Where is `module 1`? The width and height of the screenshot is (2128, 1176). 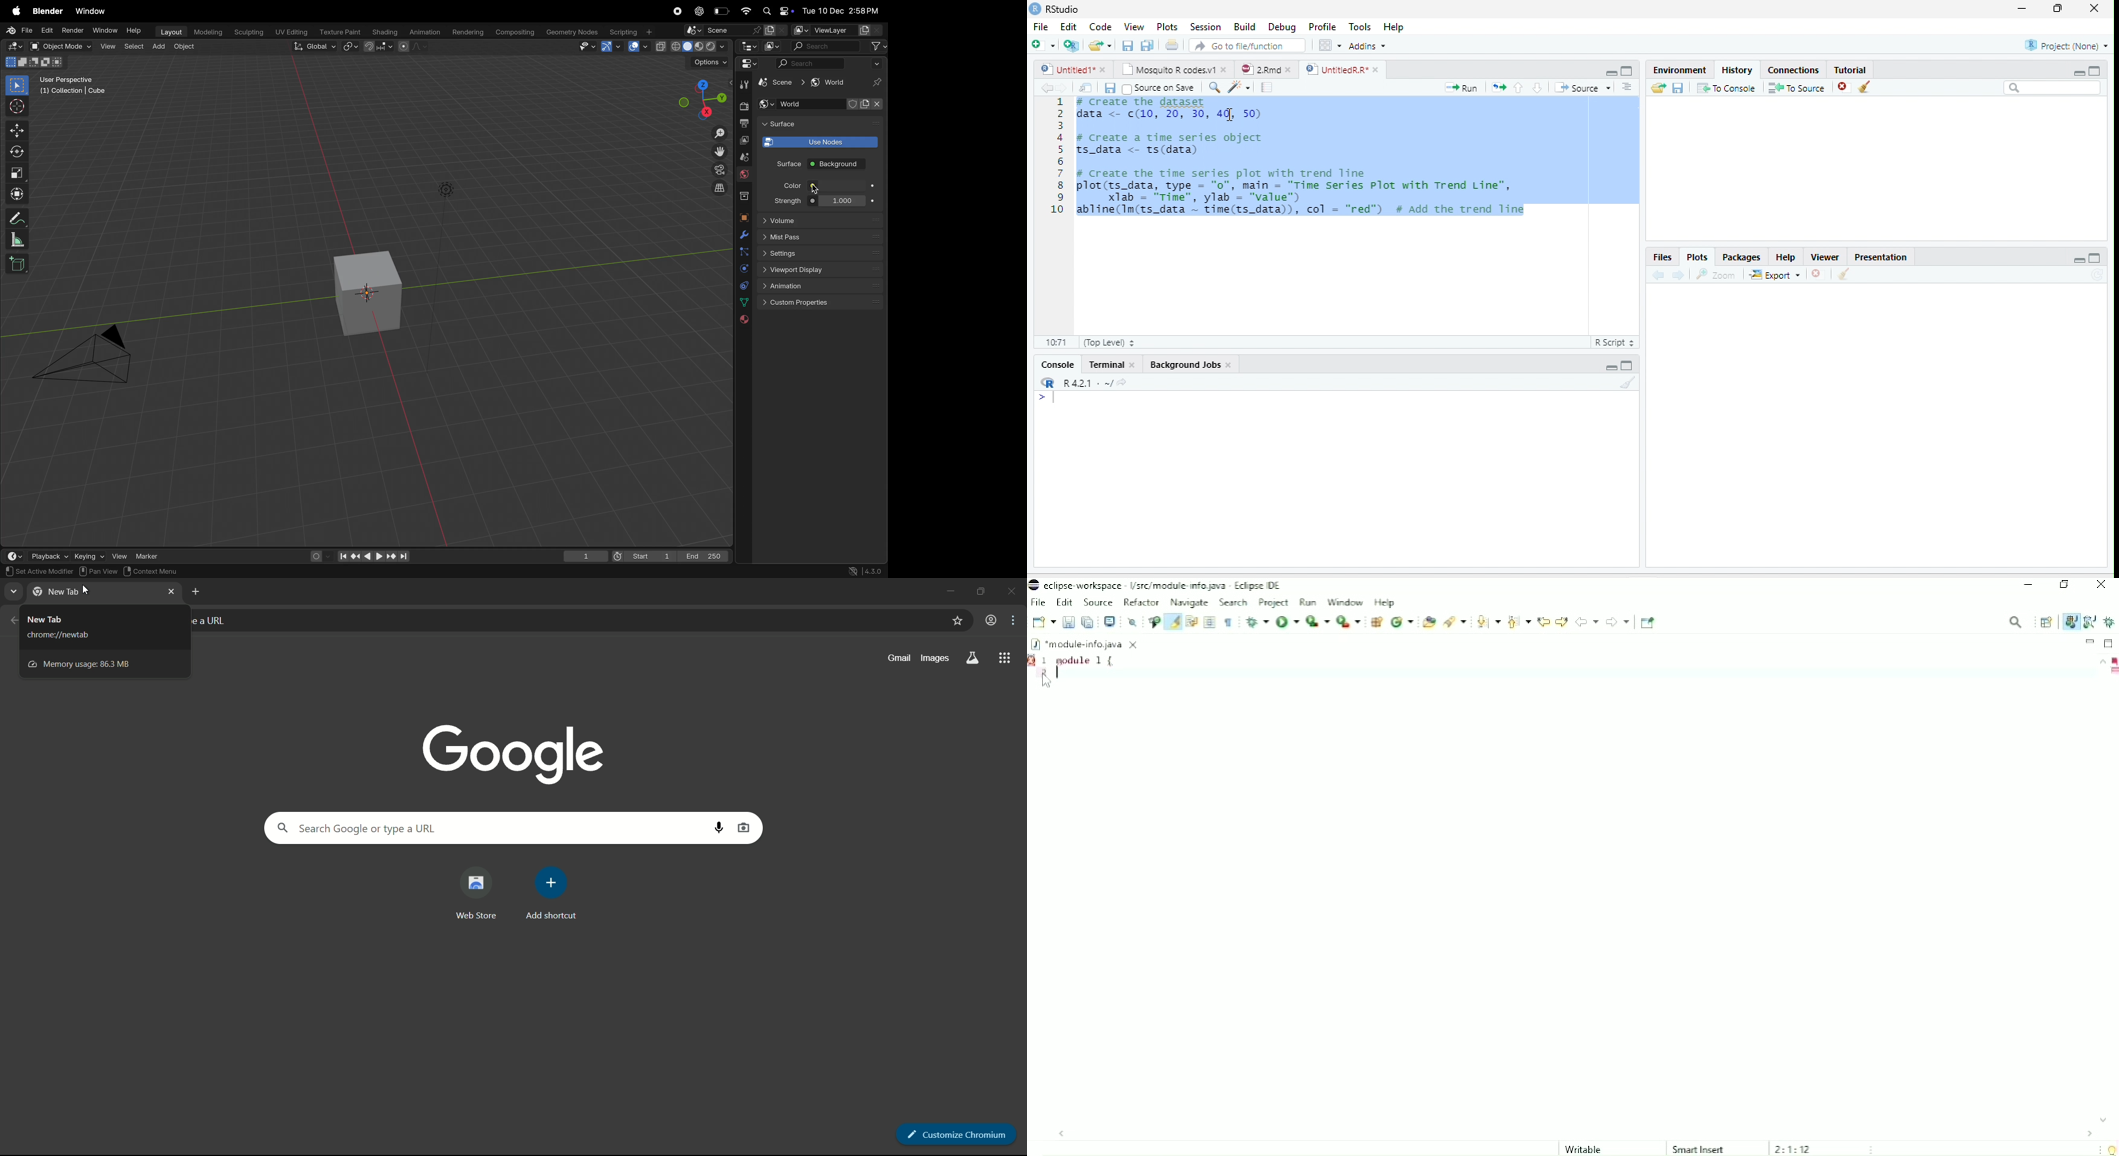 module 1 is located at coordinates (1087, 660).